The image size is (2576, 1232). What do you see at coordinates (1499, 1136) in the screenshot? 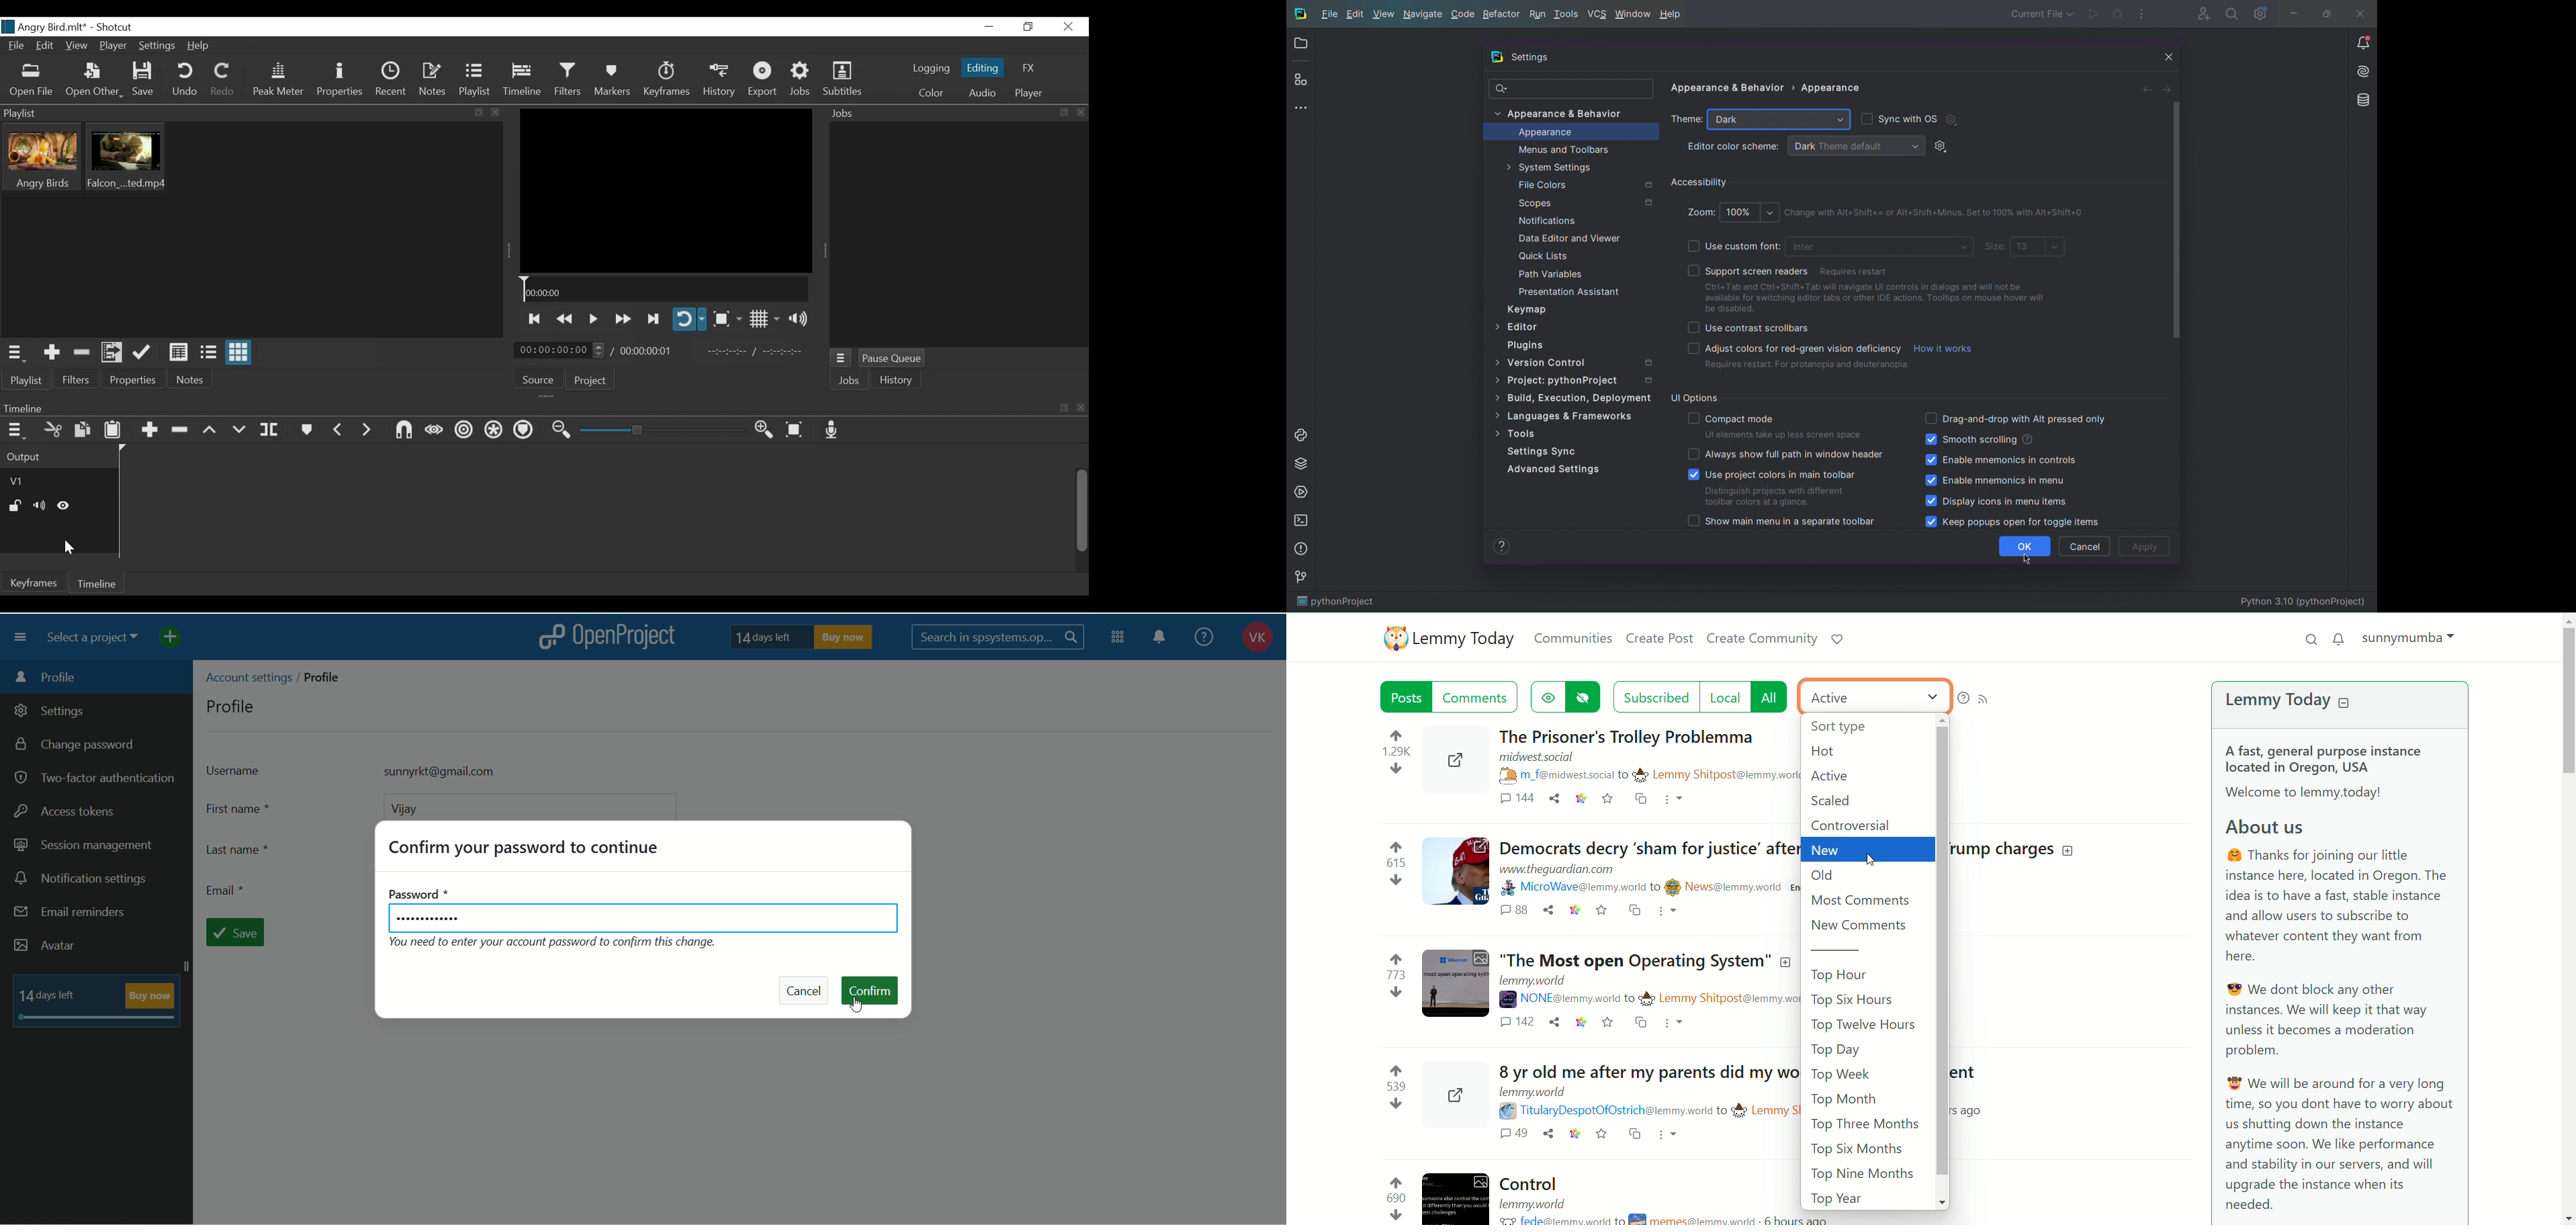
I see `comments` at bounding box center [1499, 1136].